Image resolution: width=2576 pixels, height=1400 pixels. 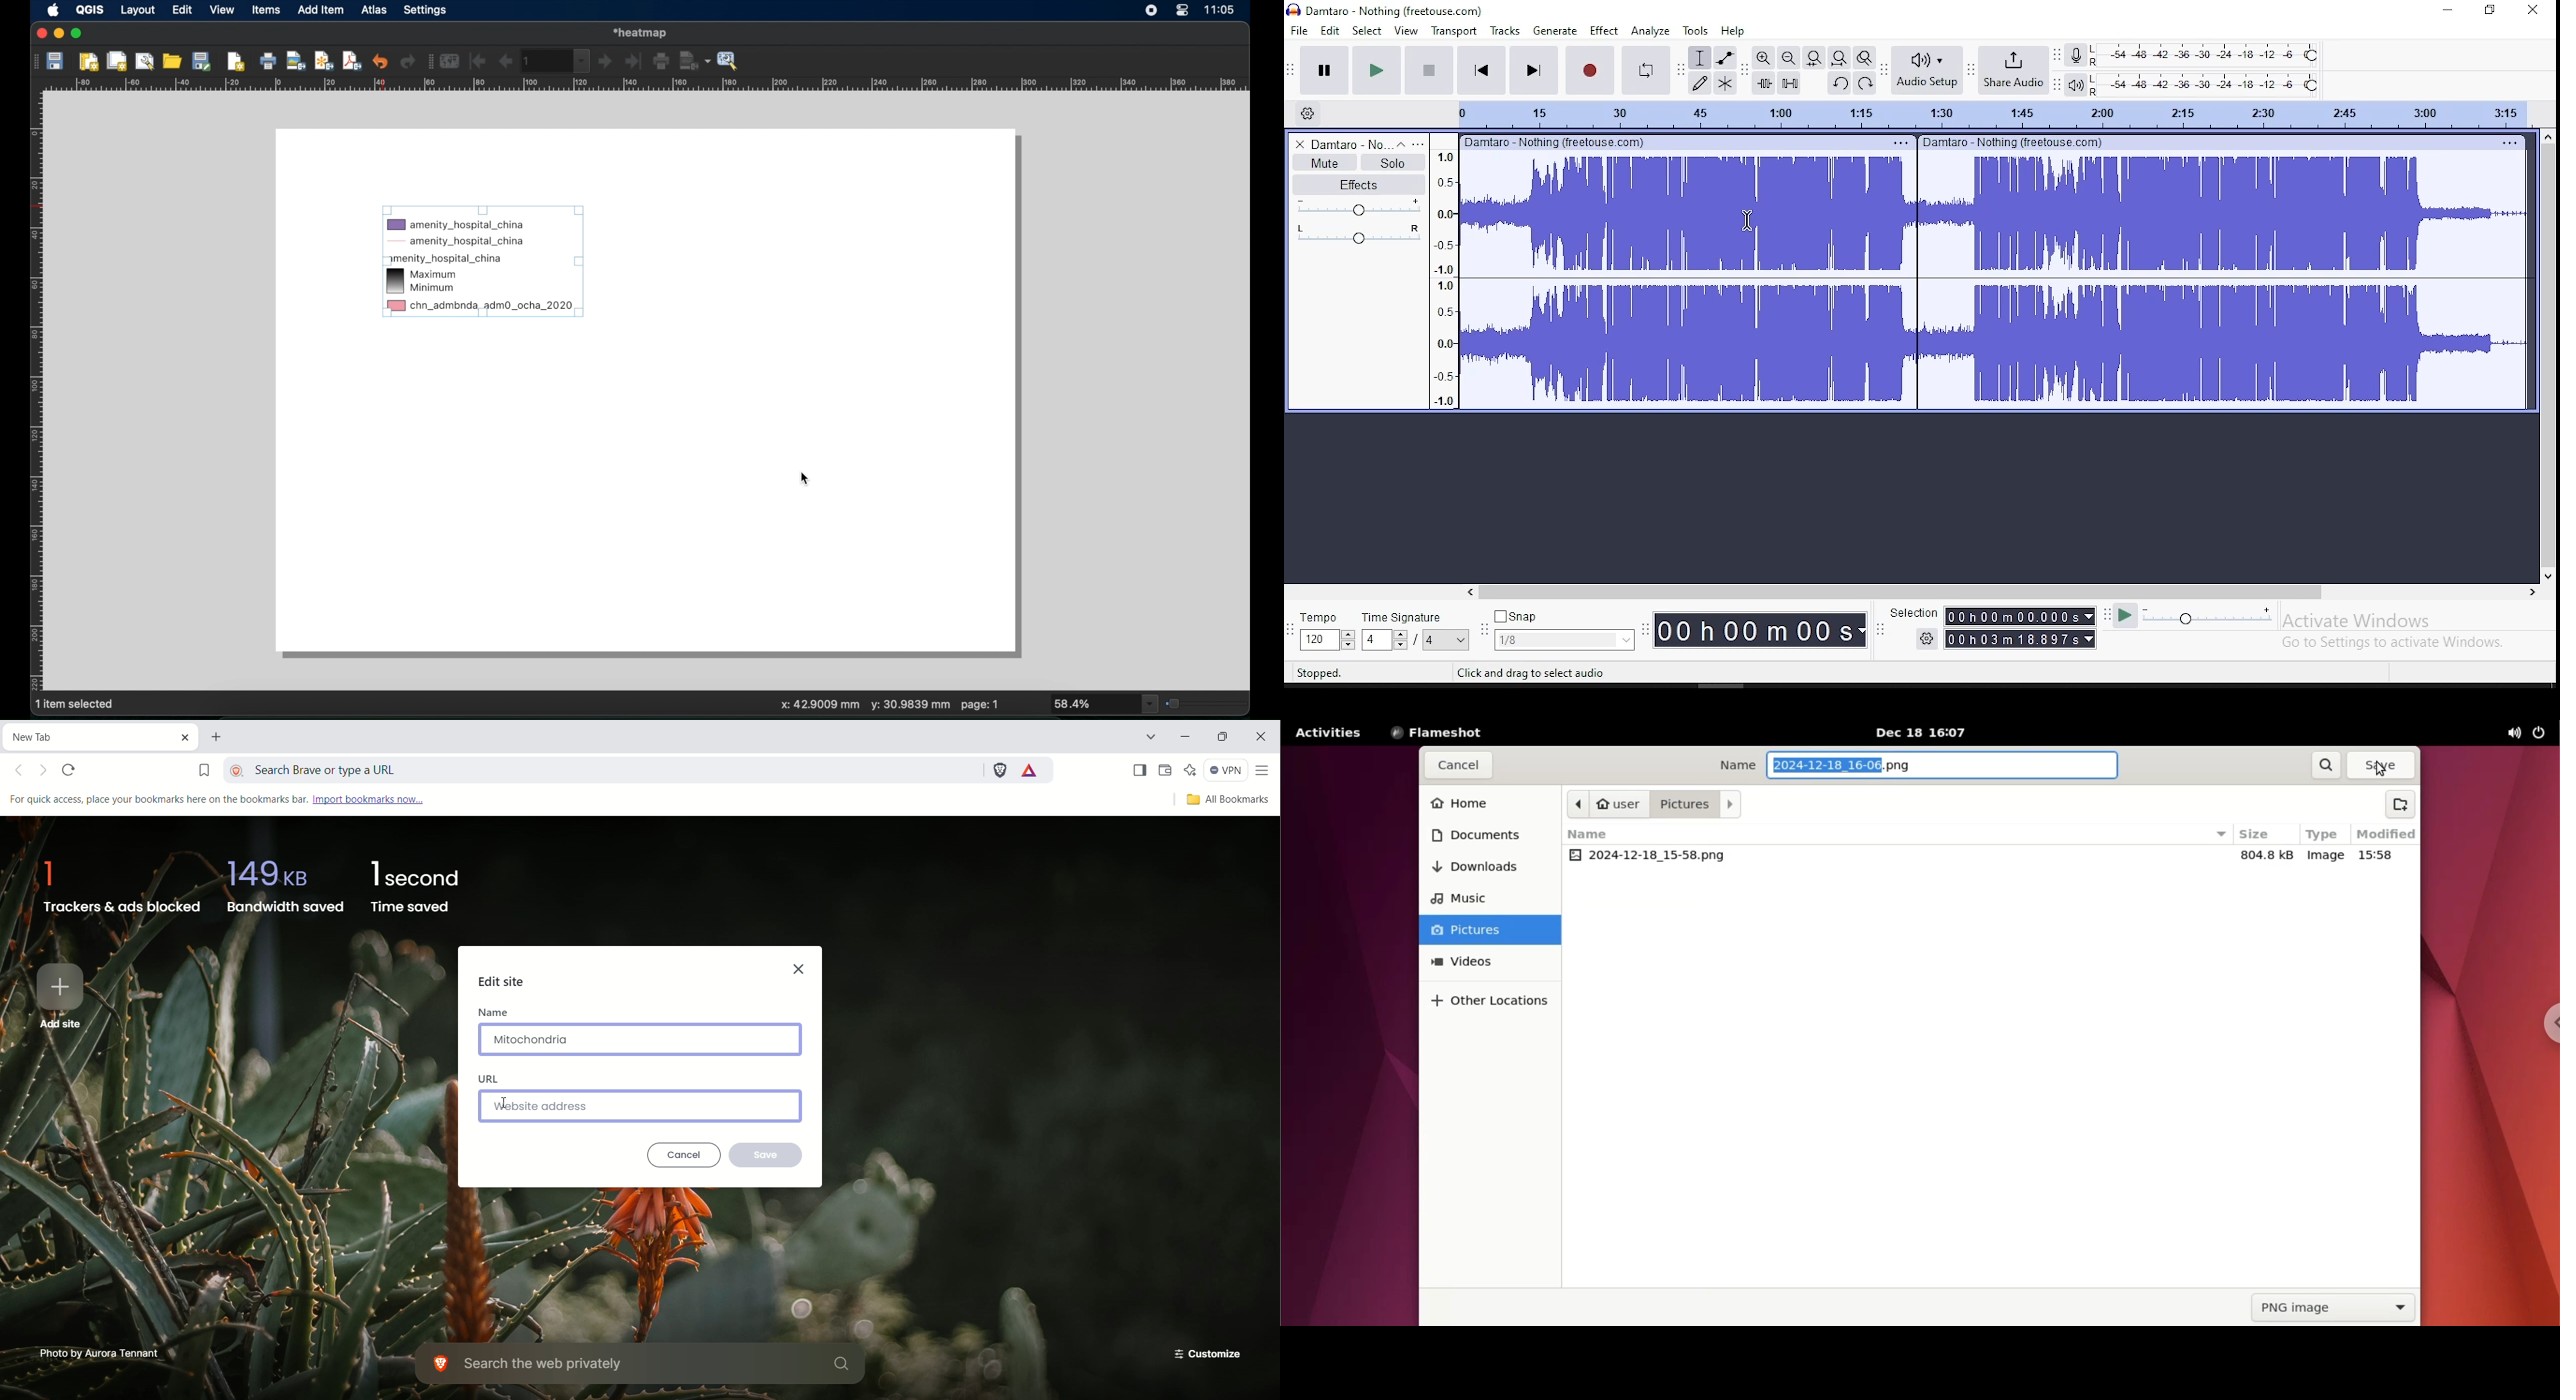 I want to click on screenshot file name, so click(x=1849, y=765).